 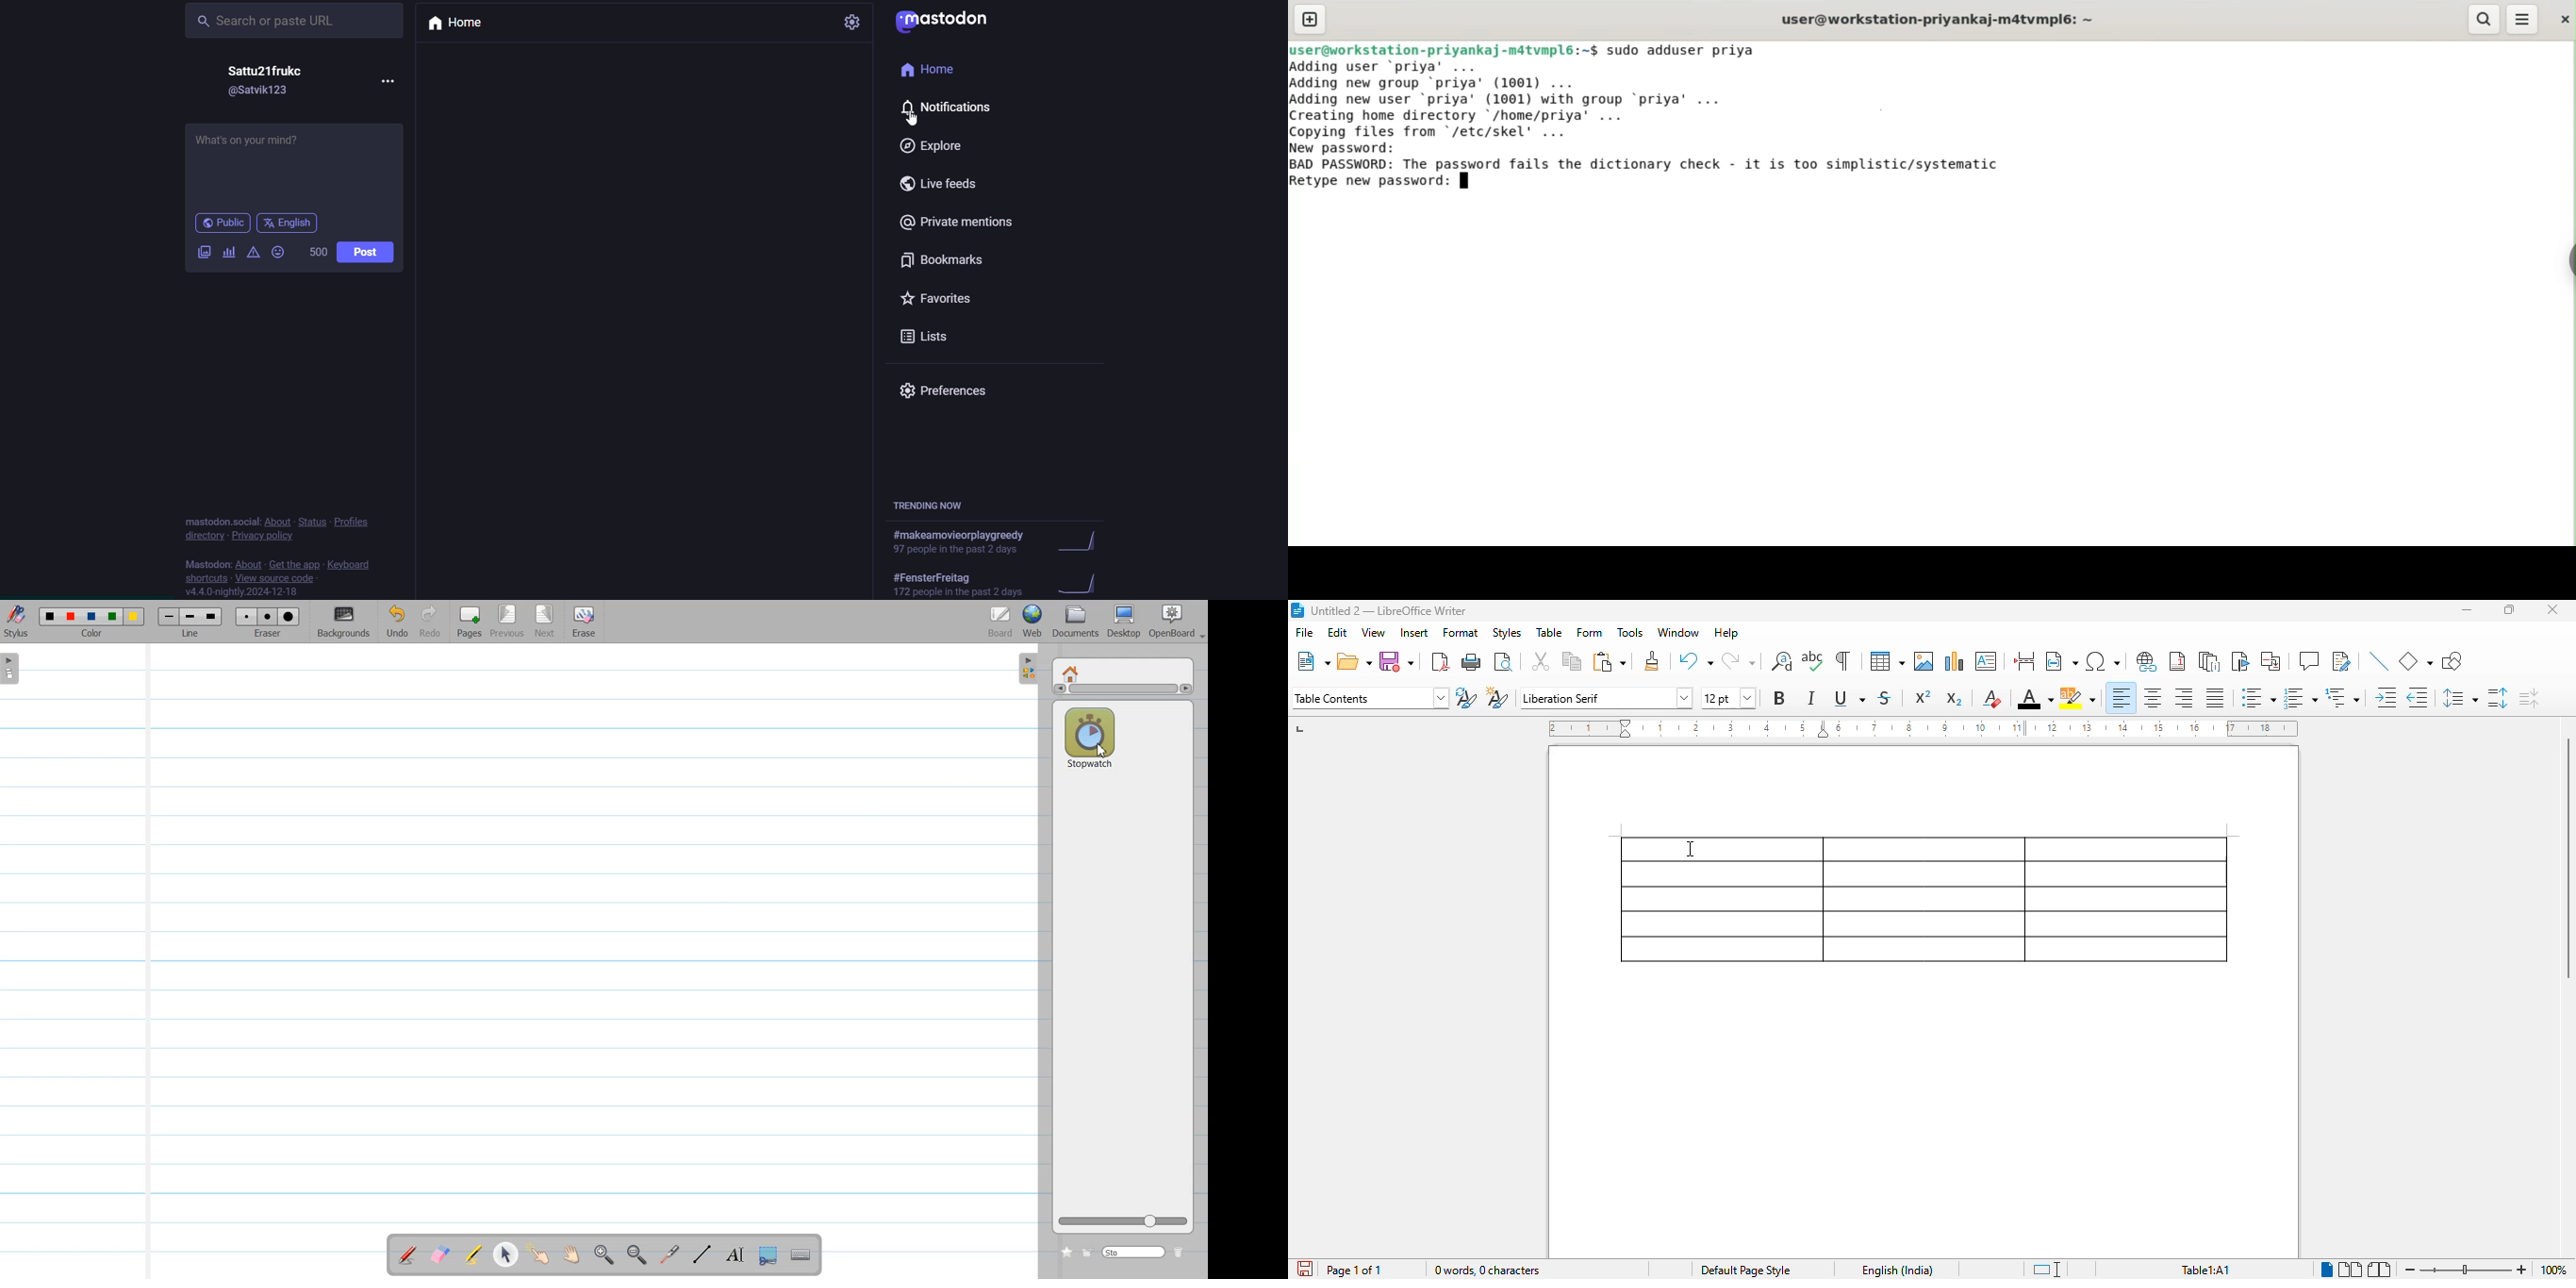 I want to click on privacy policy, so click(x=266, y=536).